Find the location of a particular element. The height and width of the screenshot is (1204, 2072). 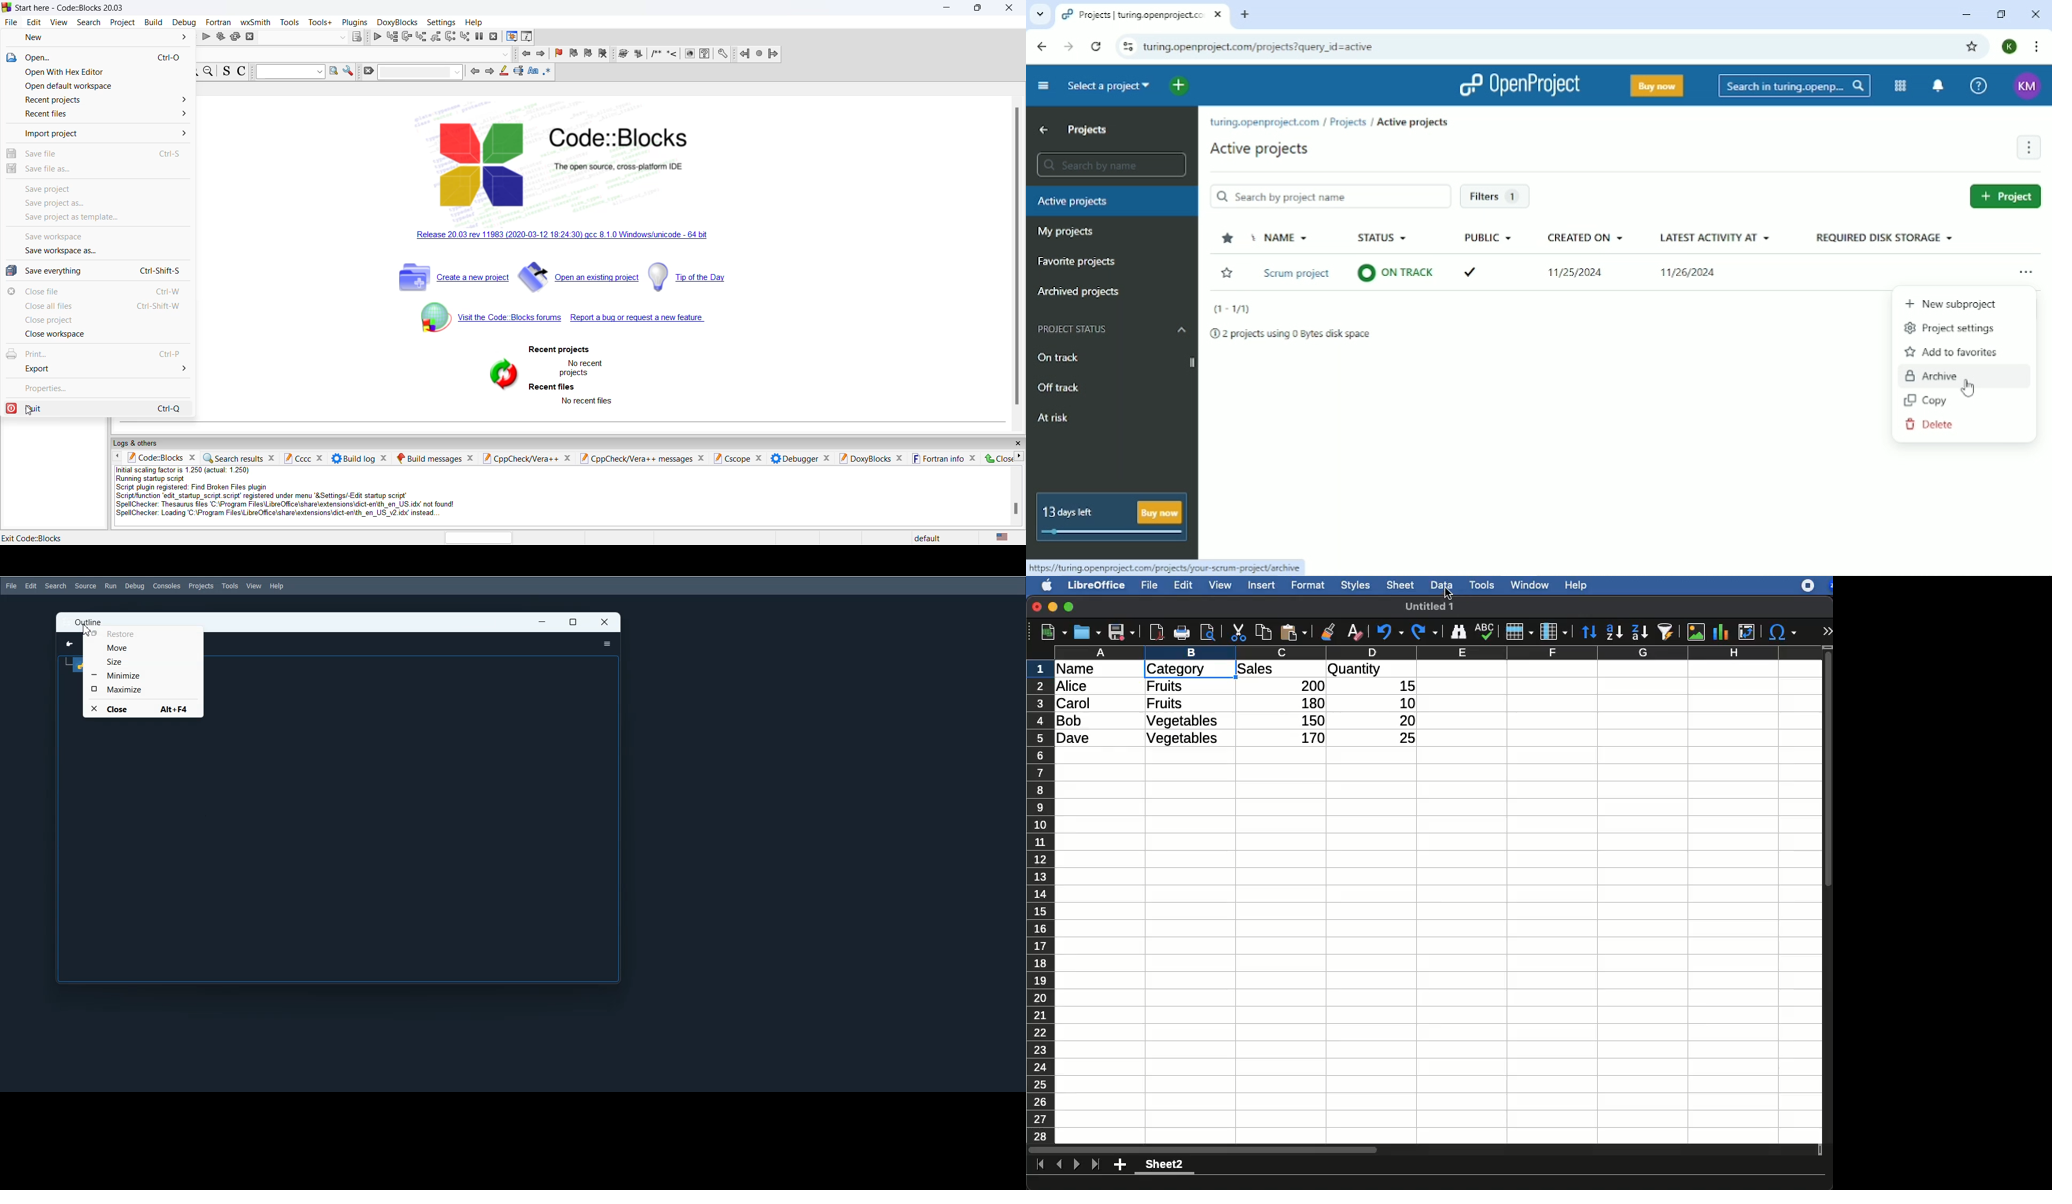

close is located at coordinates (973, 458).